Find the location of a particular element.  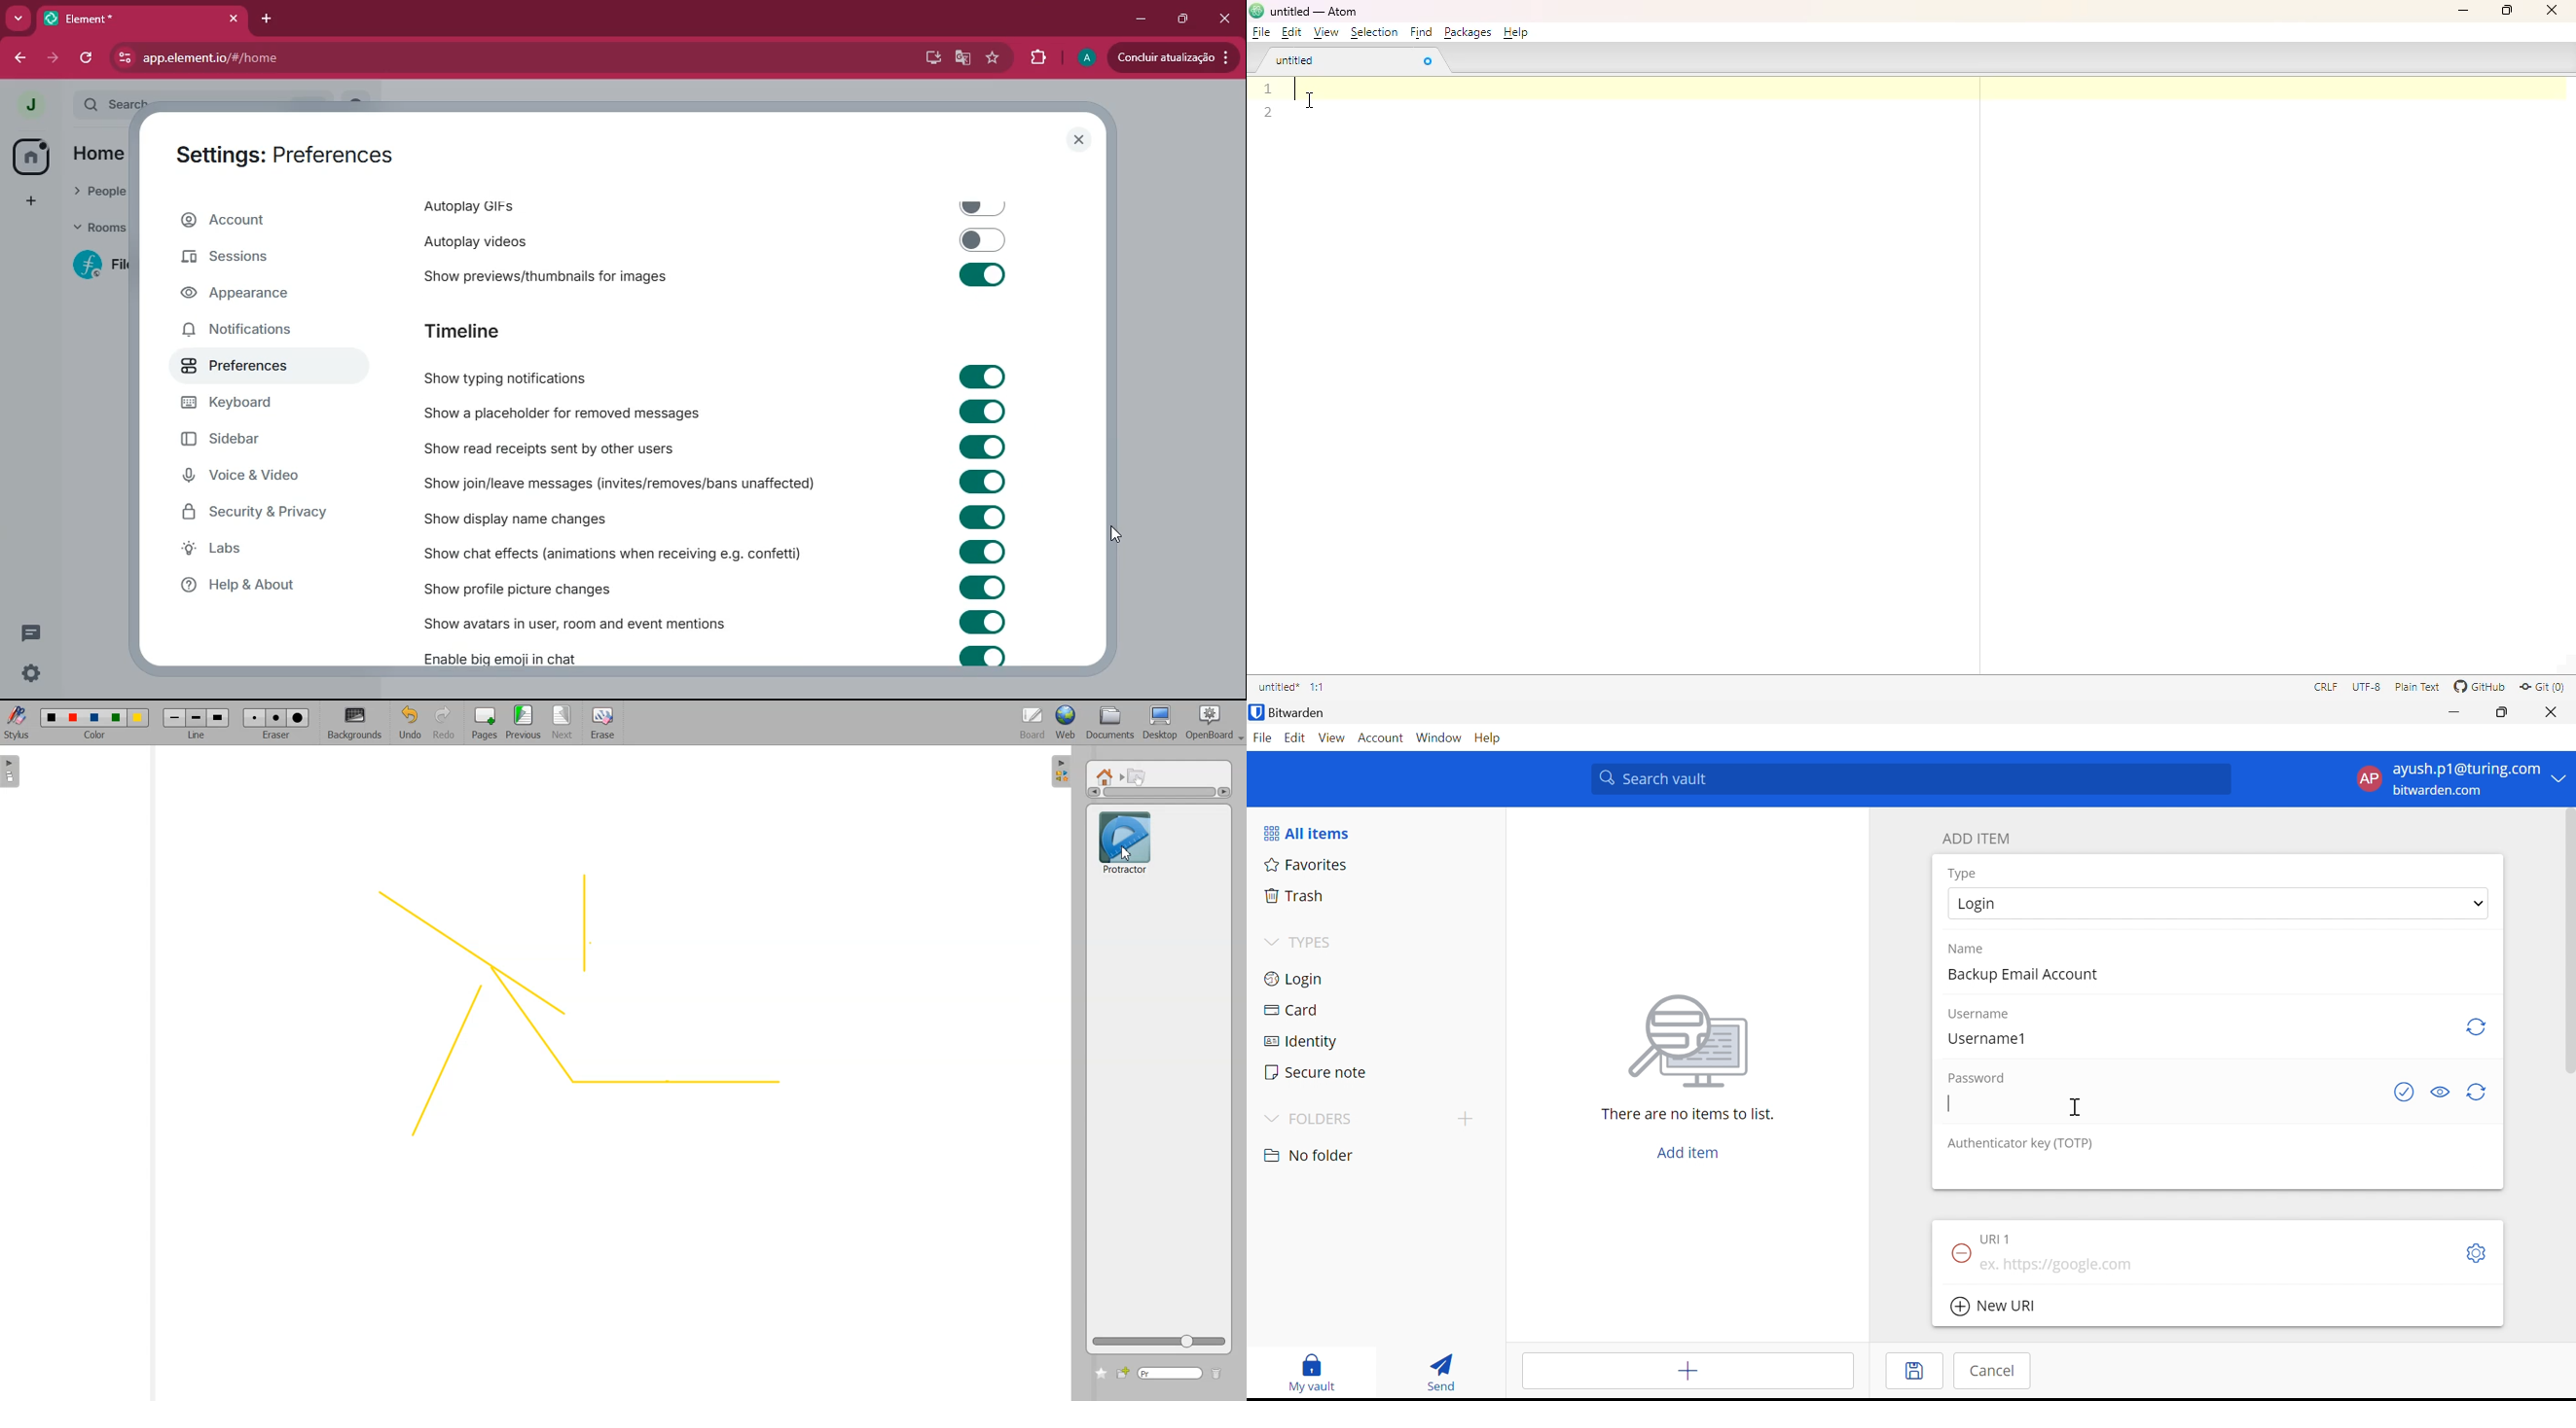

Trash is located at coordinates (1295, 894).